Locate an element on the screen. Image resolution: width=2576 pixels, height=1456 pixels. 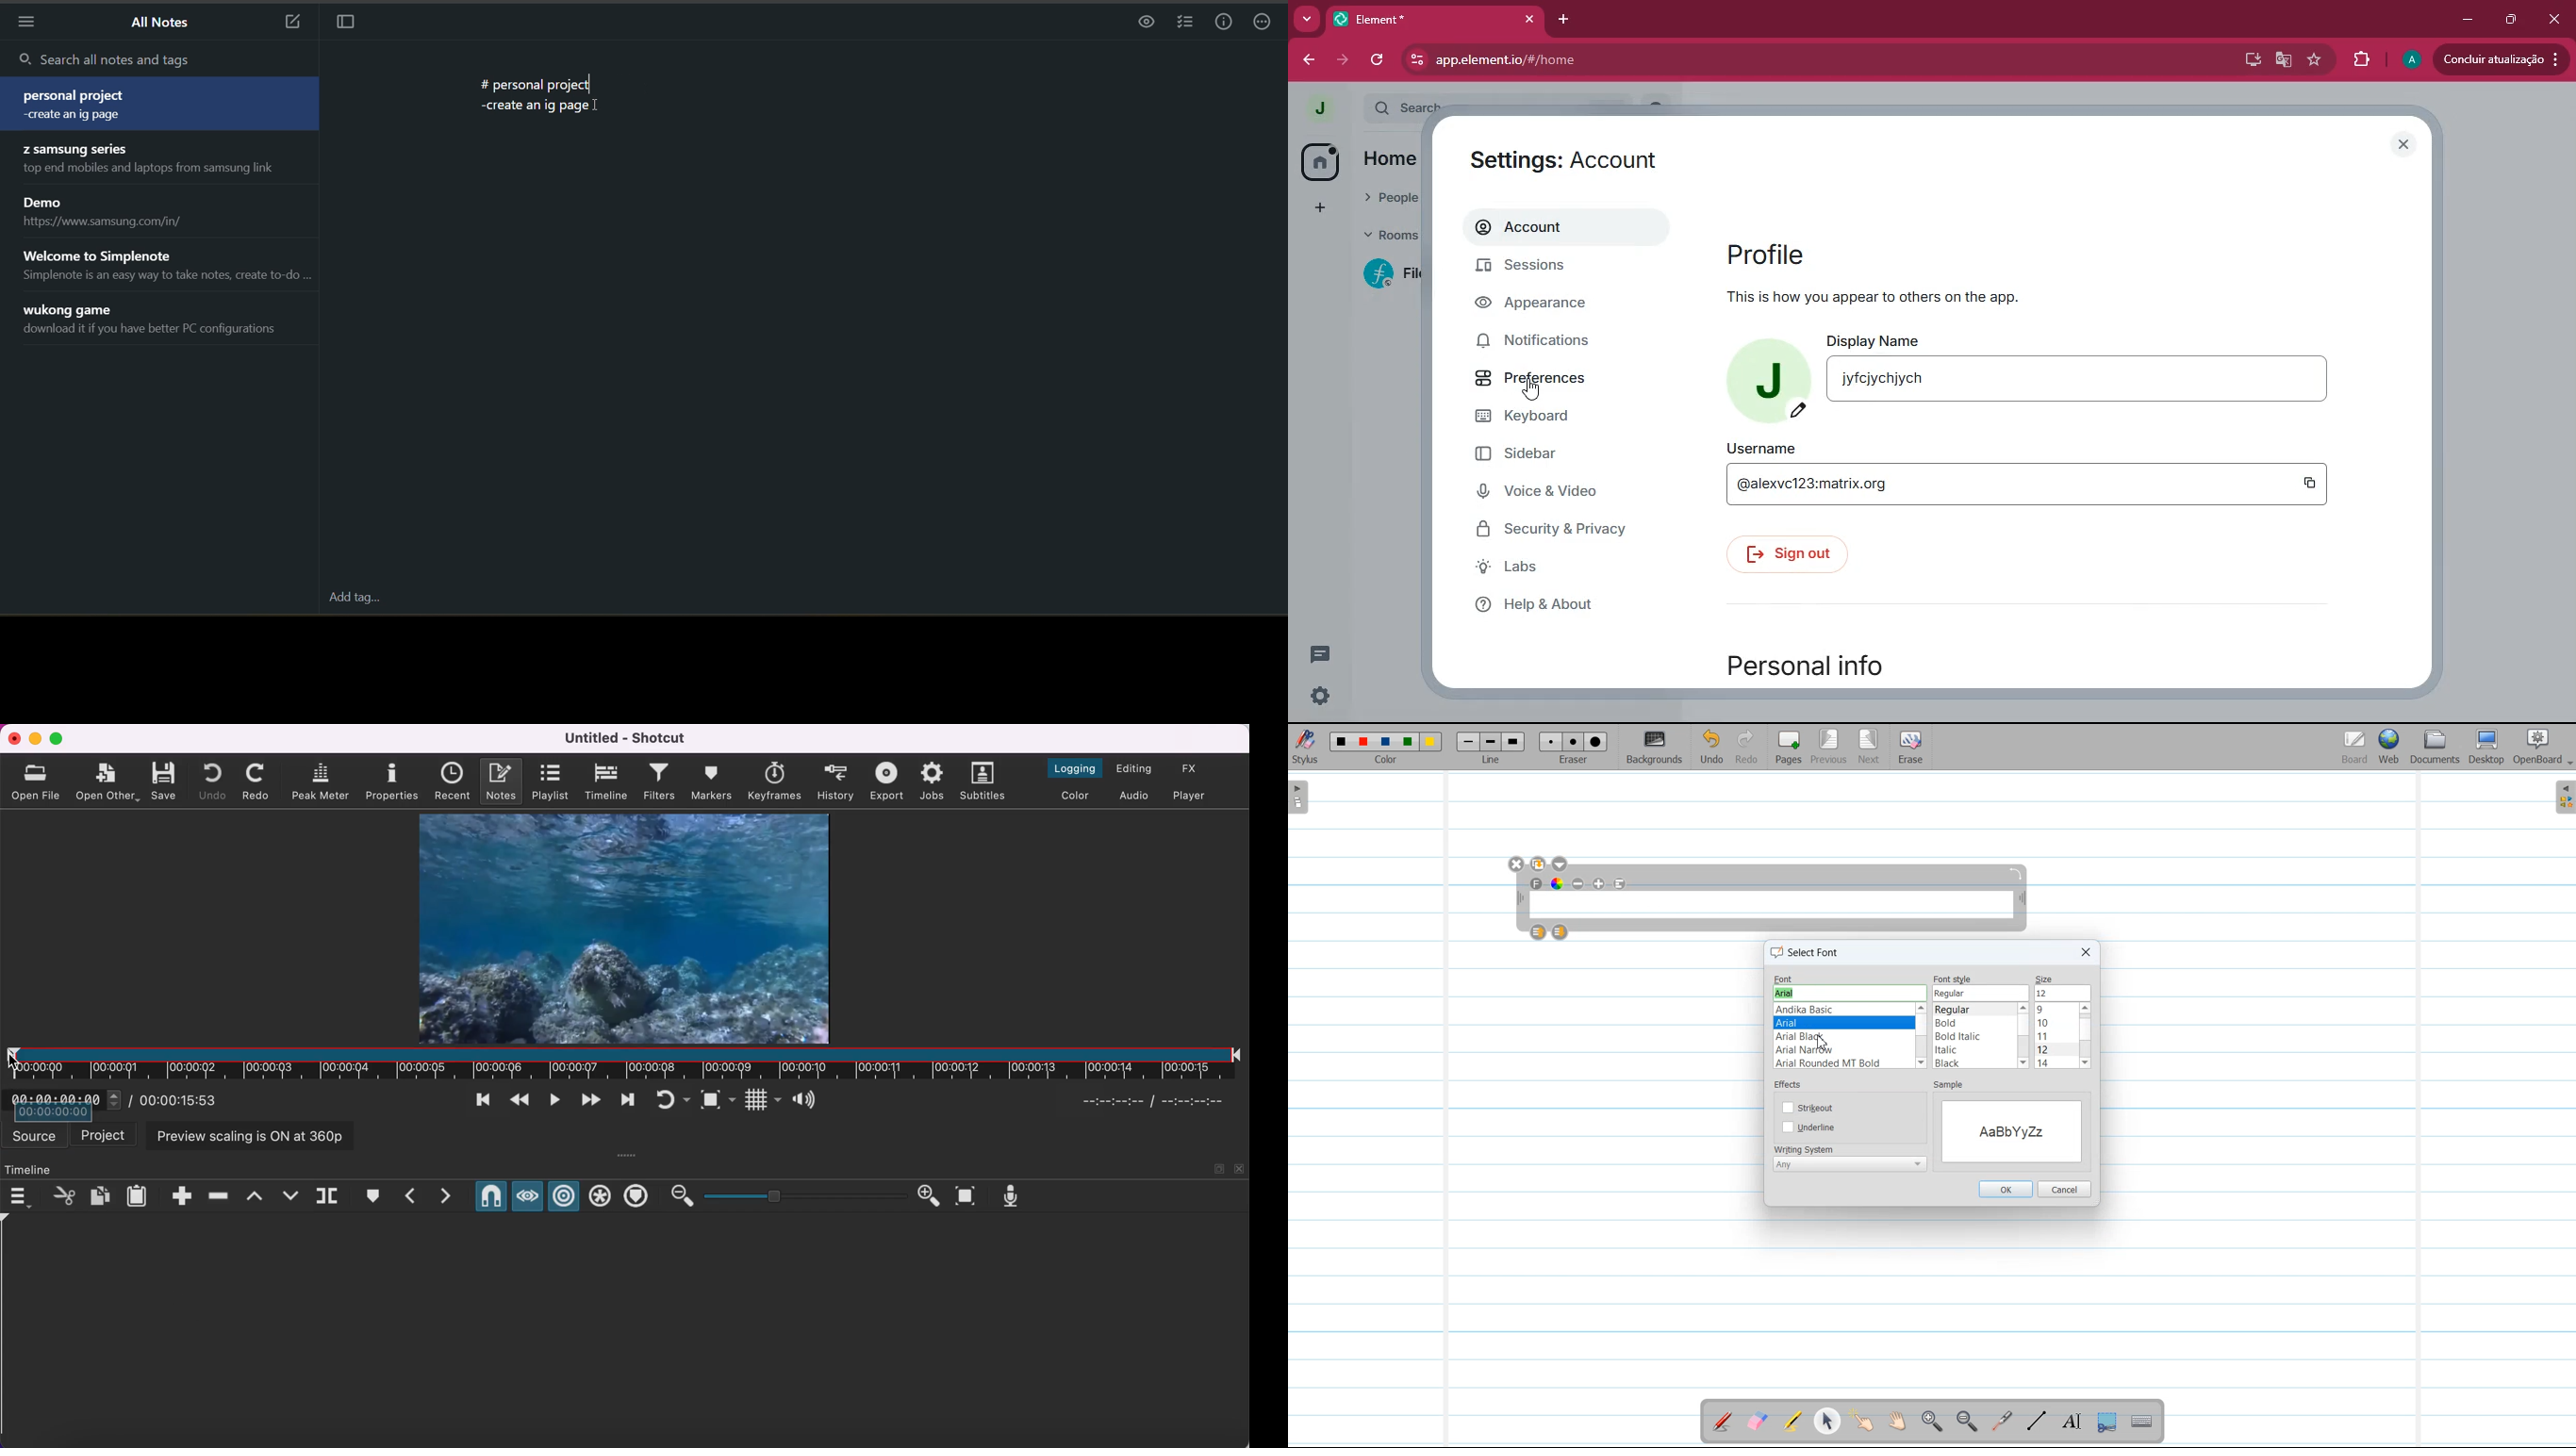
sessions is located at coordinates (1556, 268).